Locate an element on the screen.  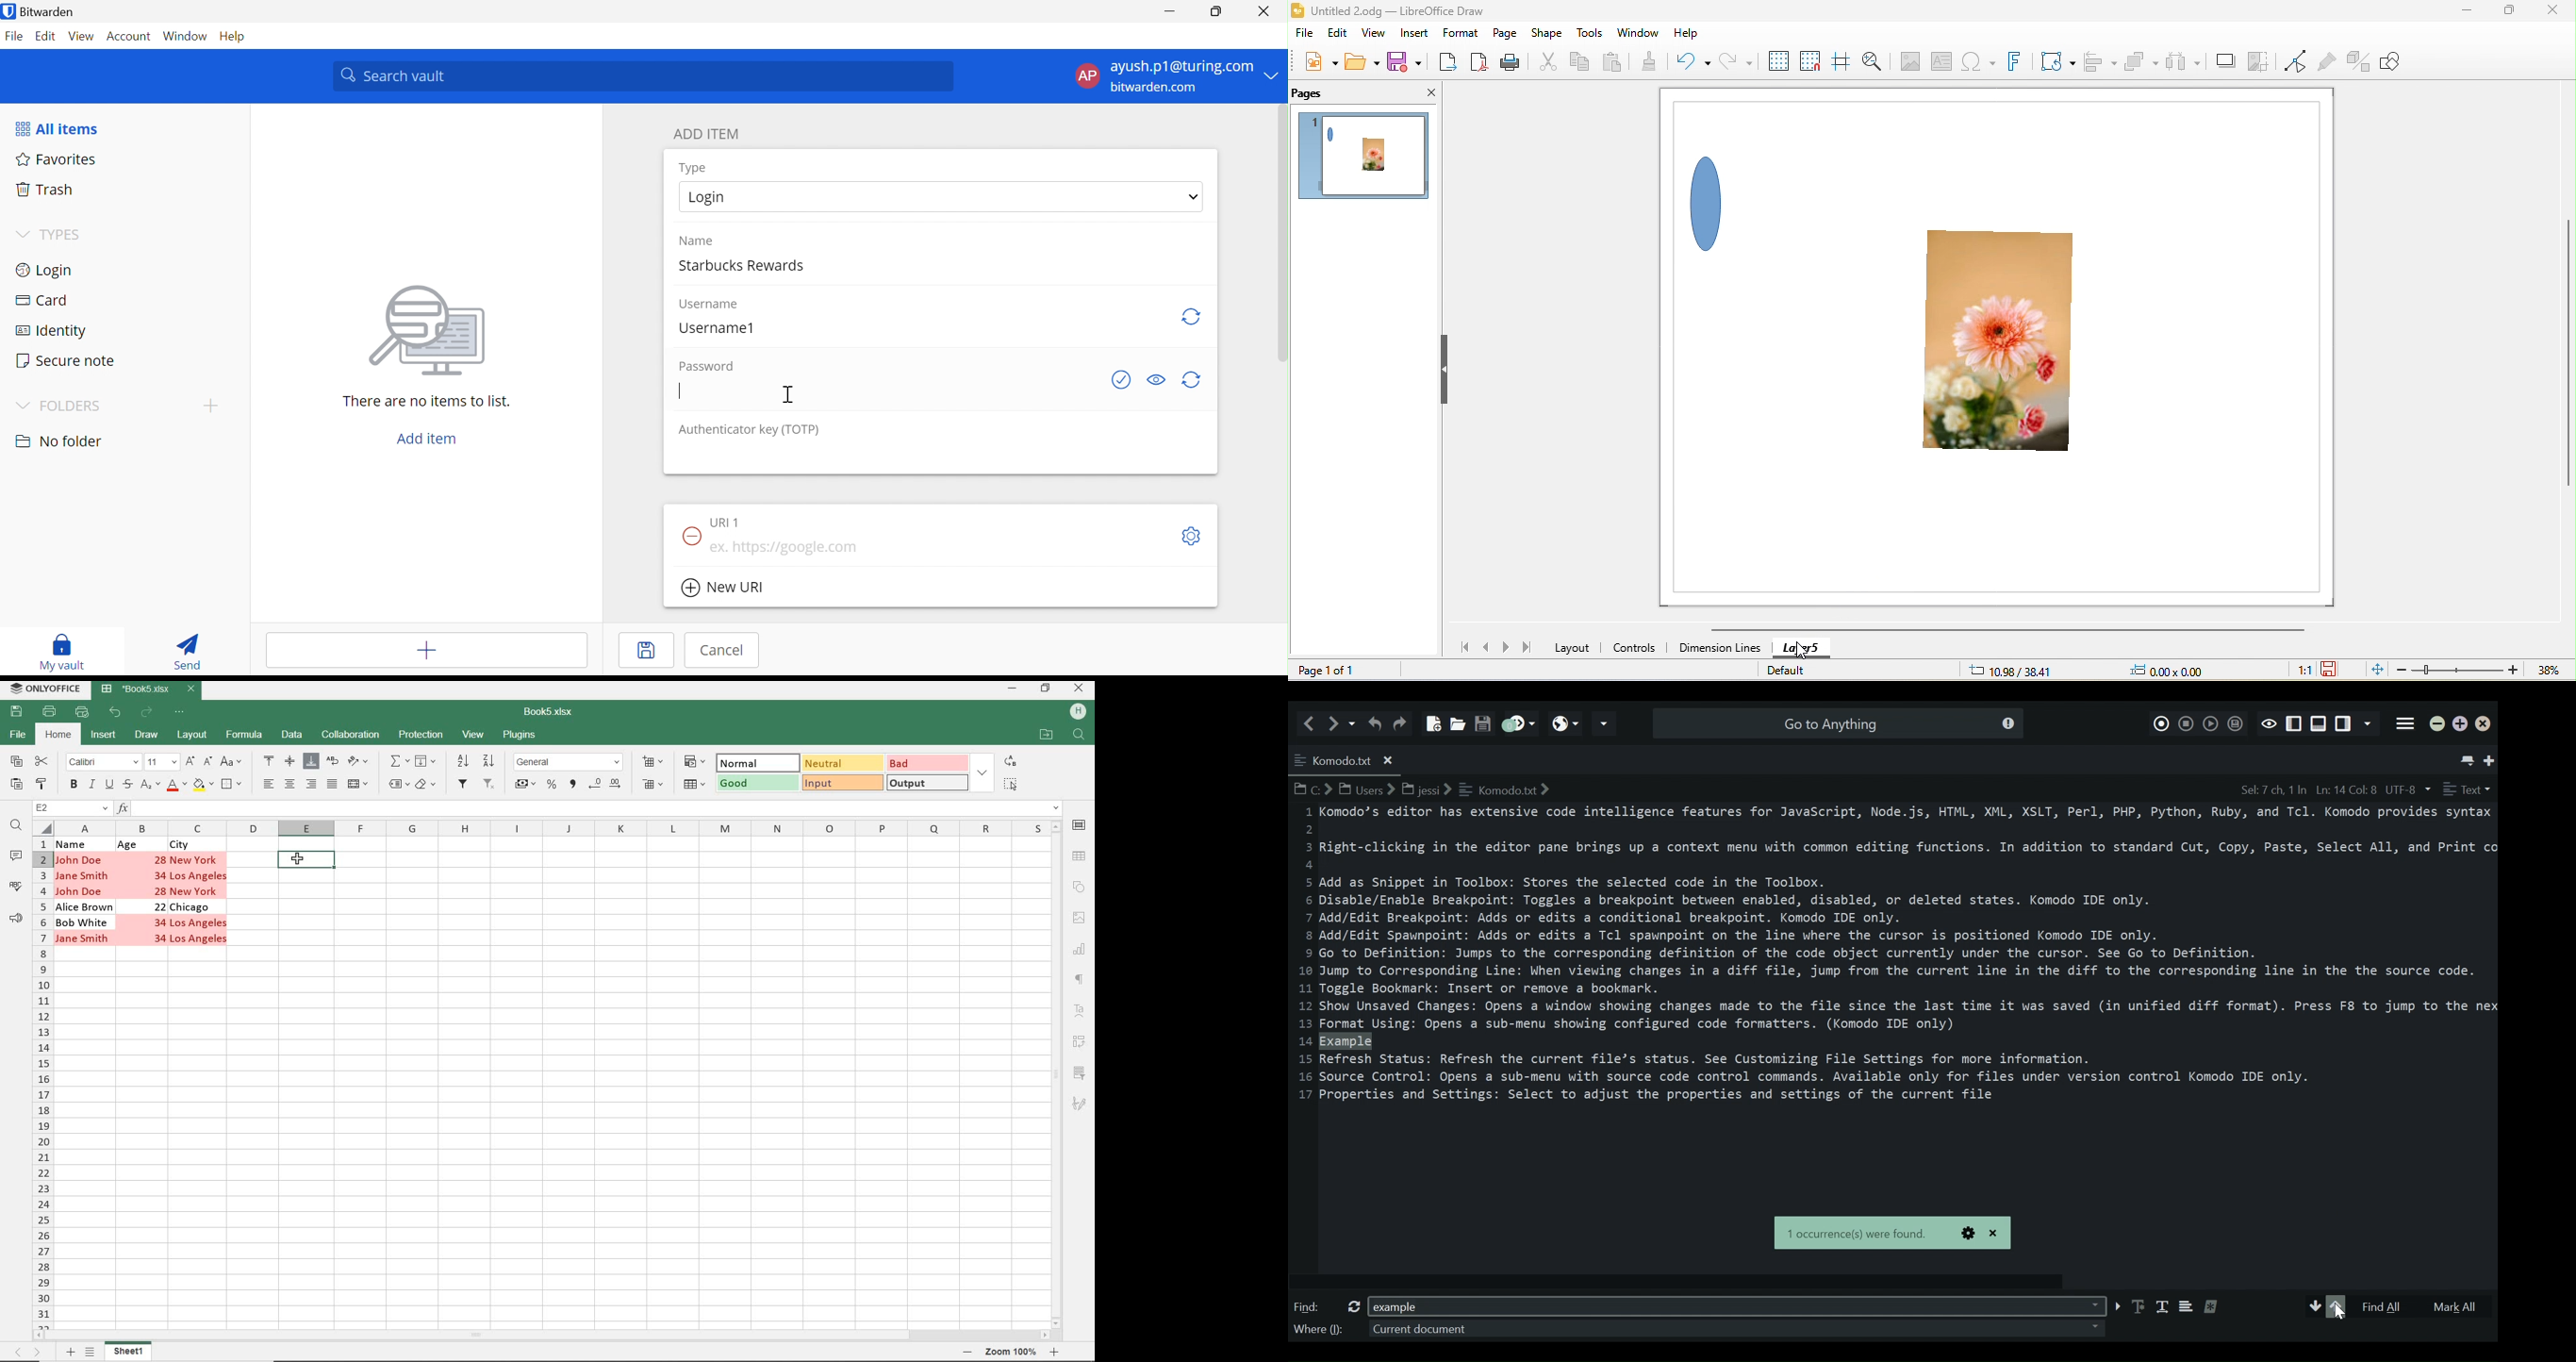
28 is located at coordinates (160, 858).